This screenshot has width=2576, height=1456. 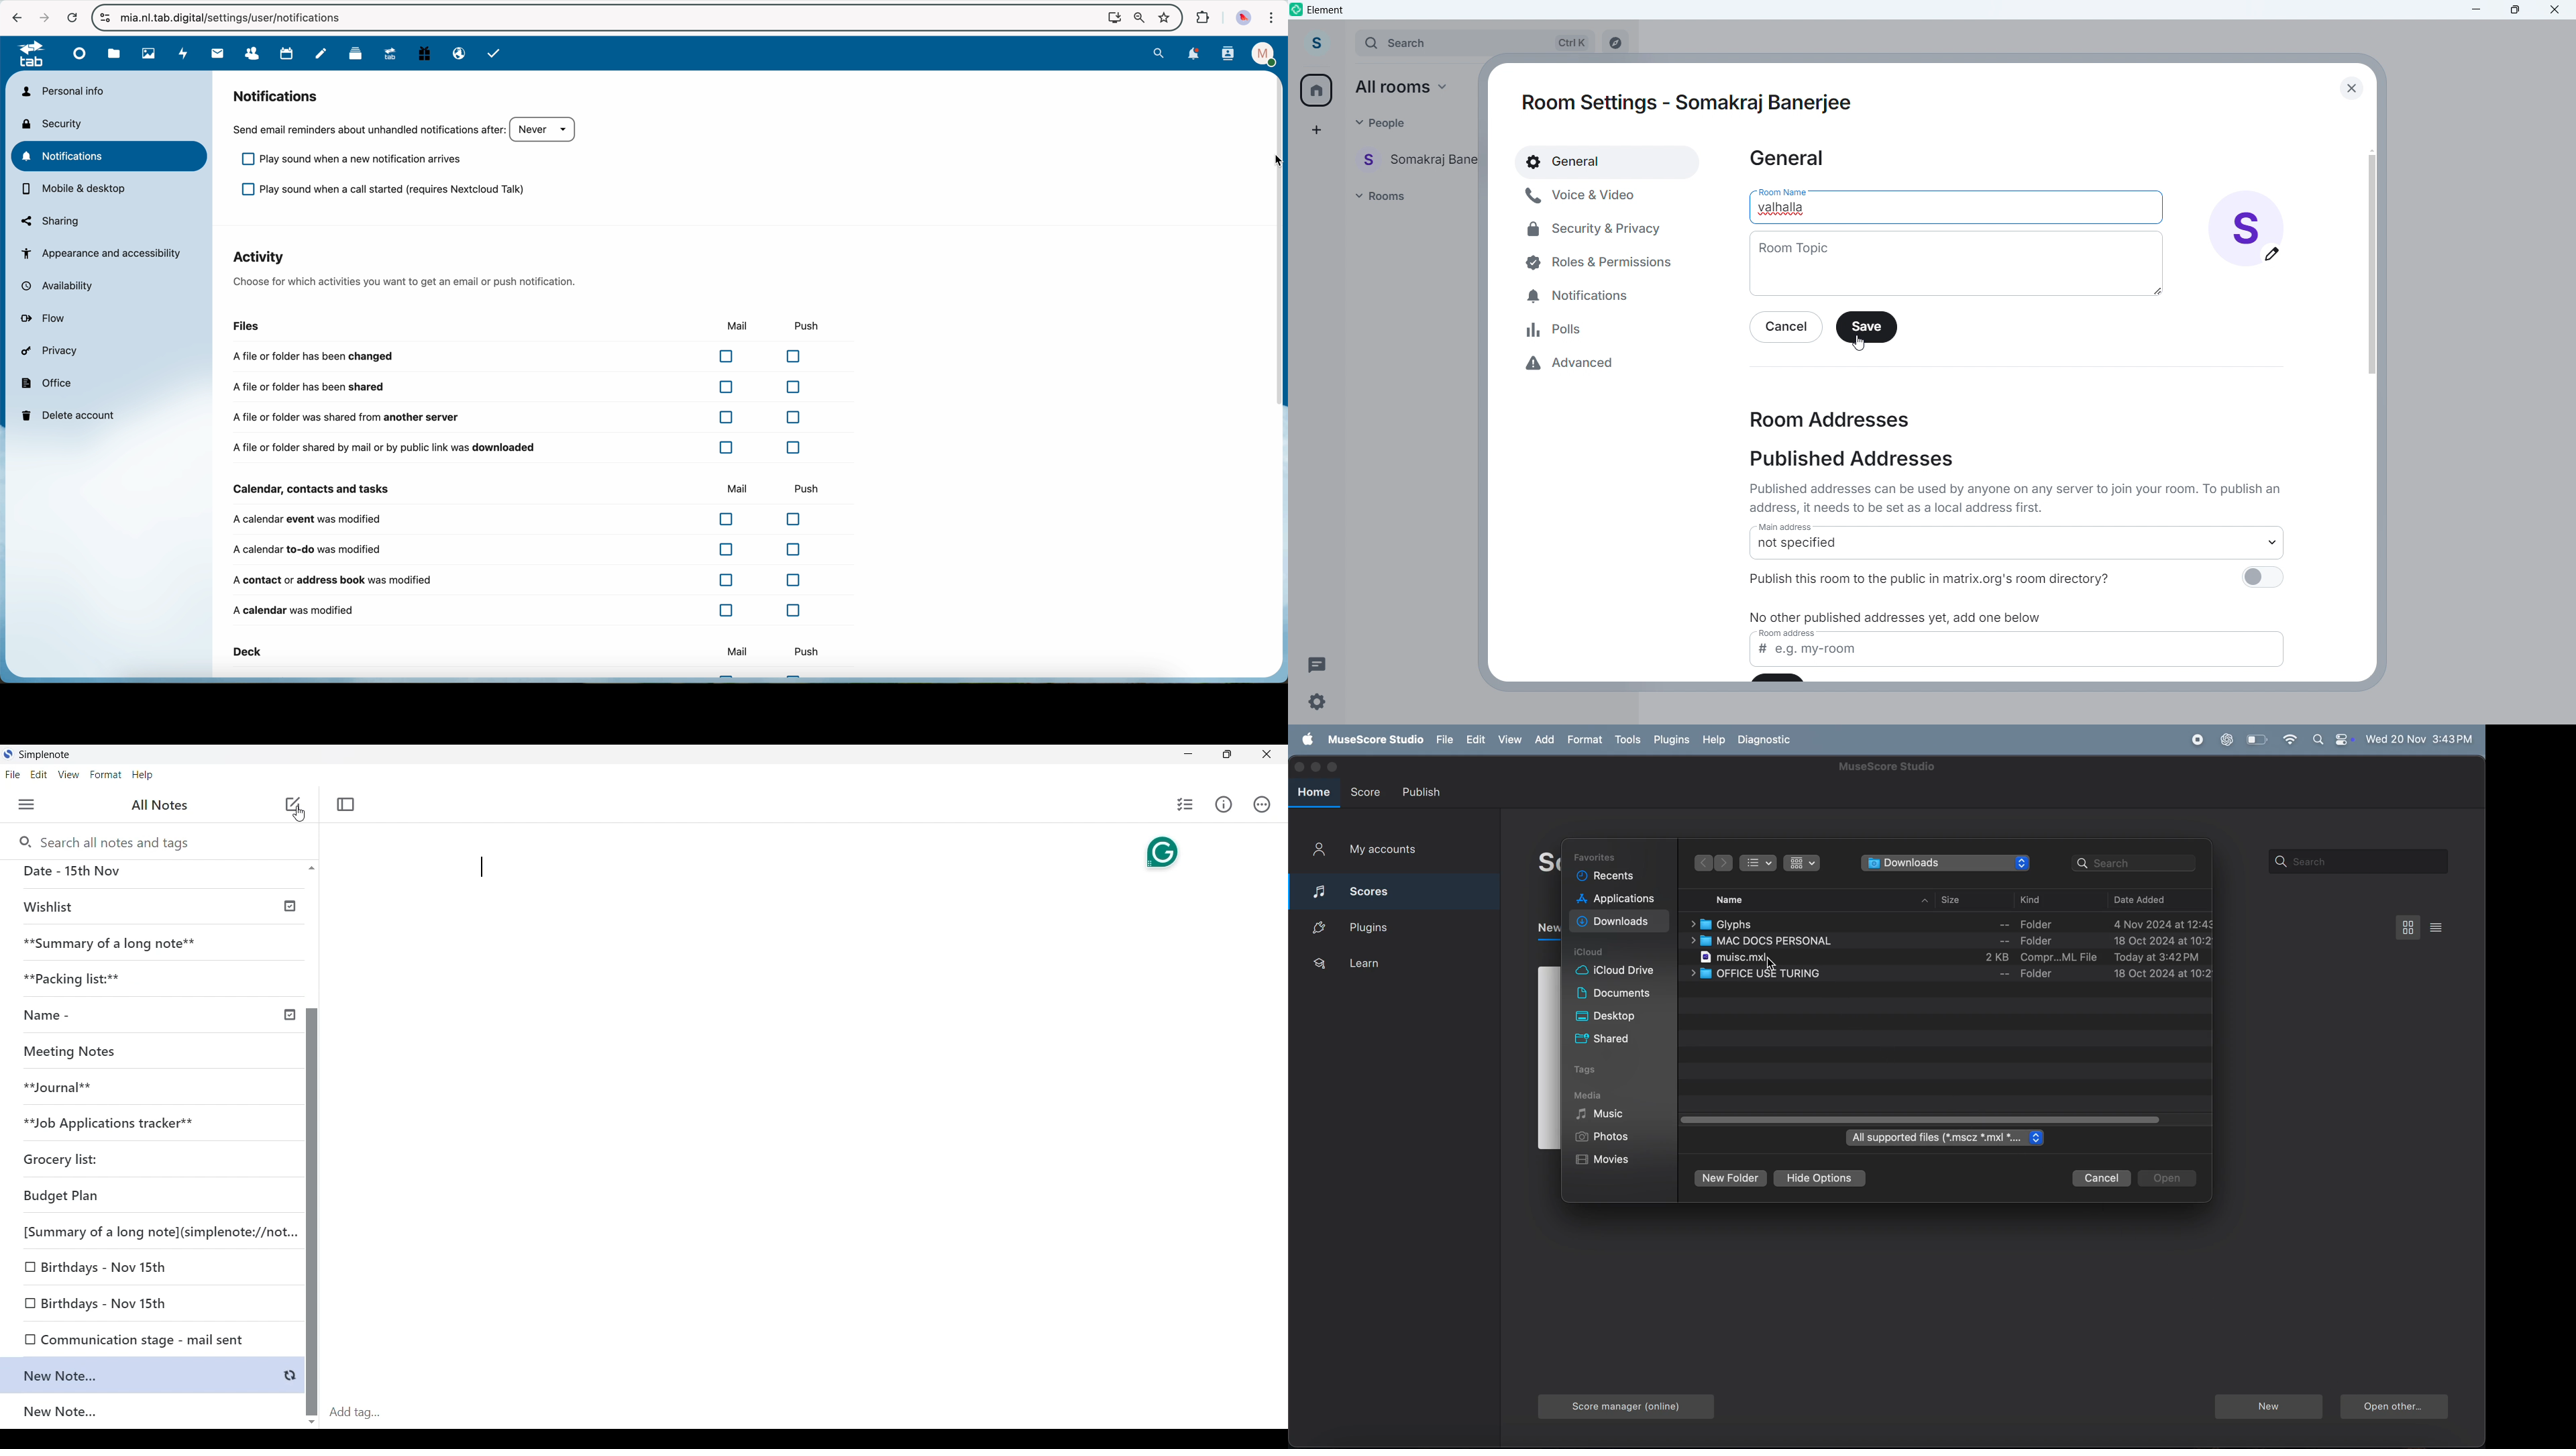 I want to click on favorites, so click(x=1163, y=15).